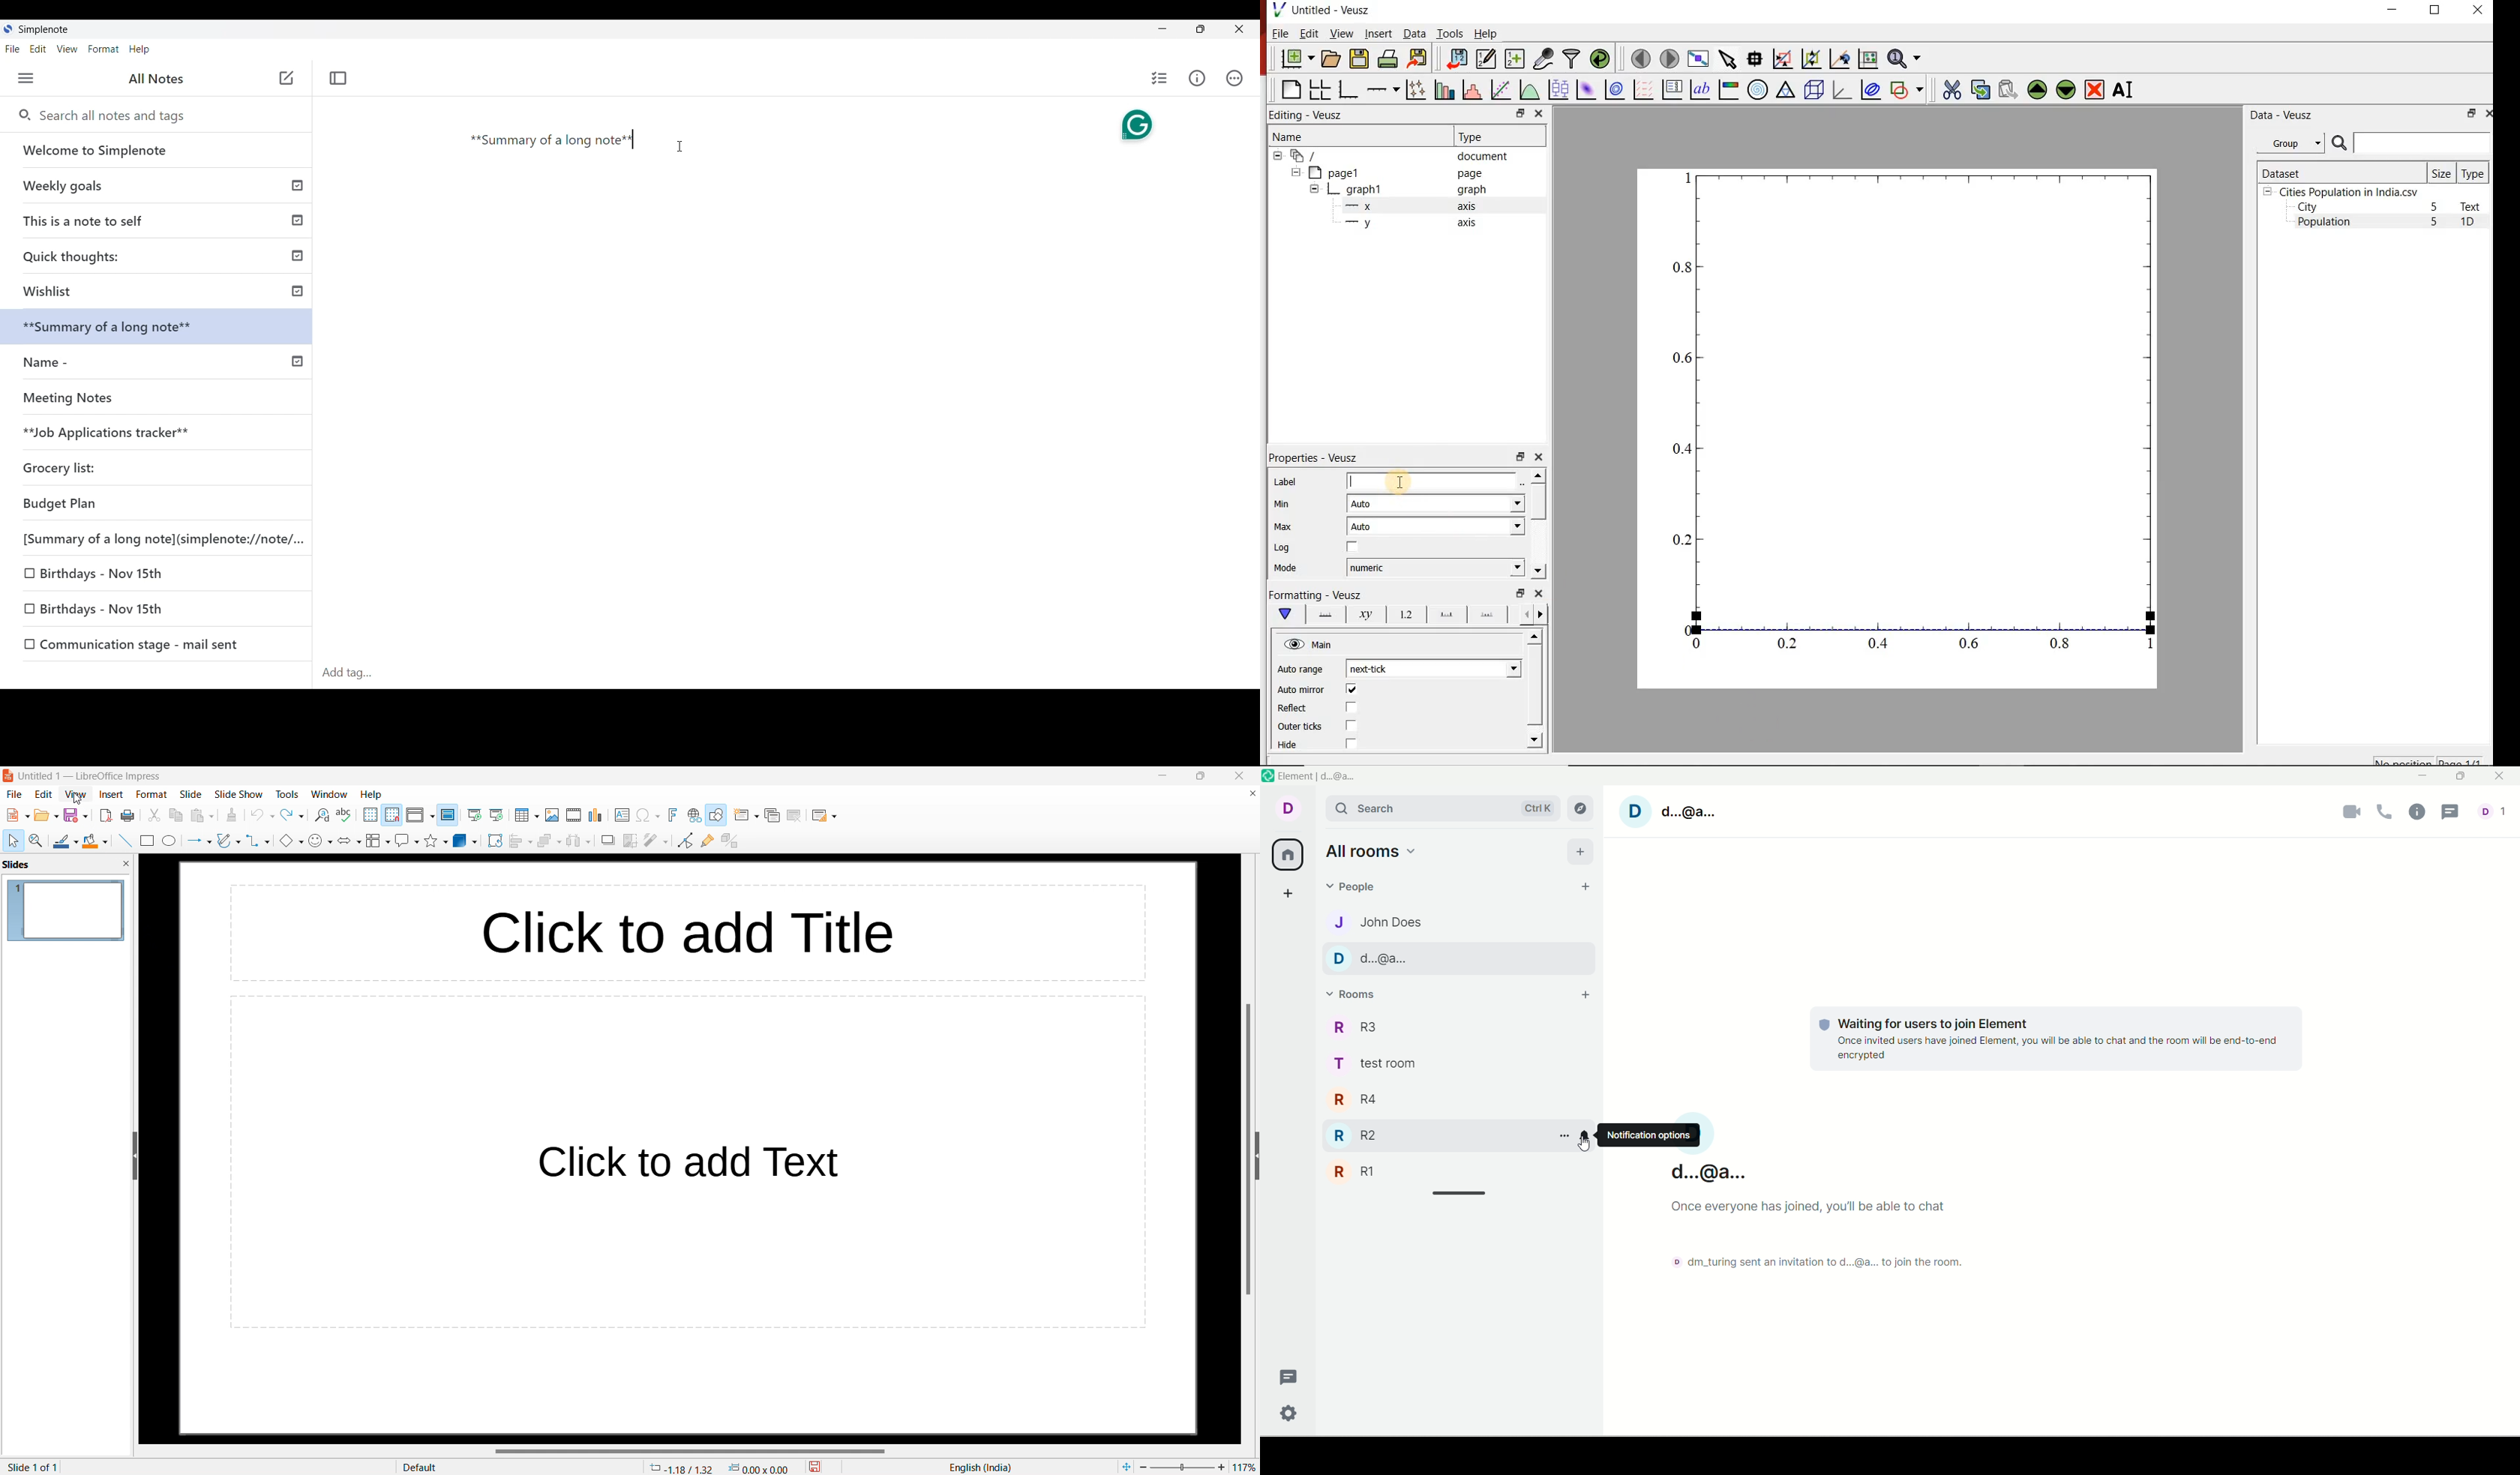 The height and width of the screenshot is (1484, 2520). I want to click on edit and enter new datasets, so click(1485, 59).